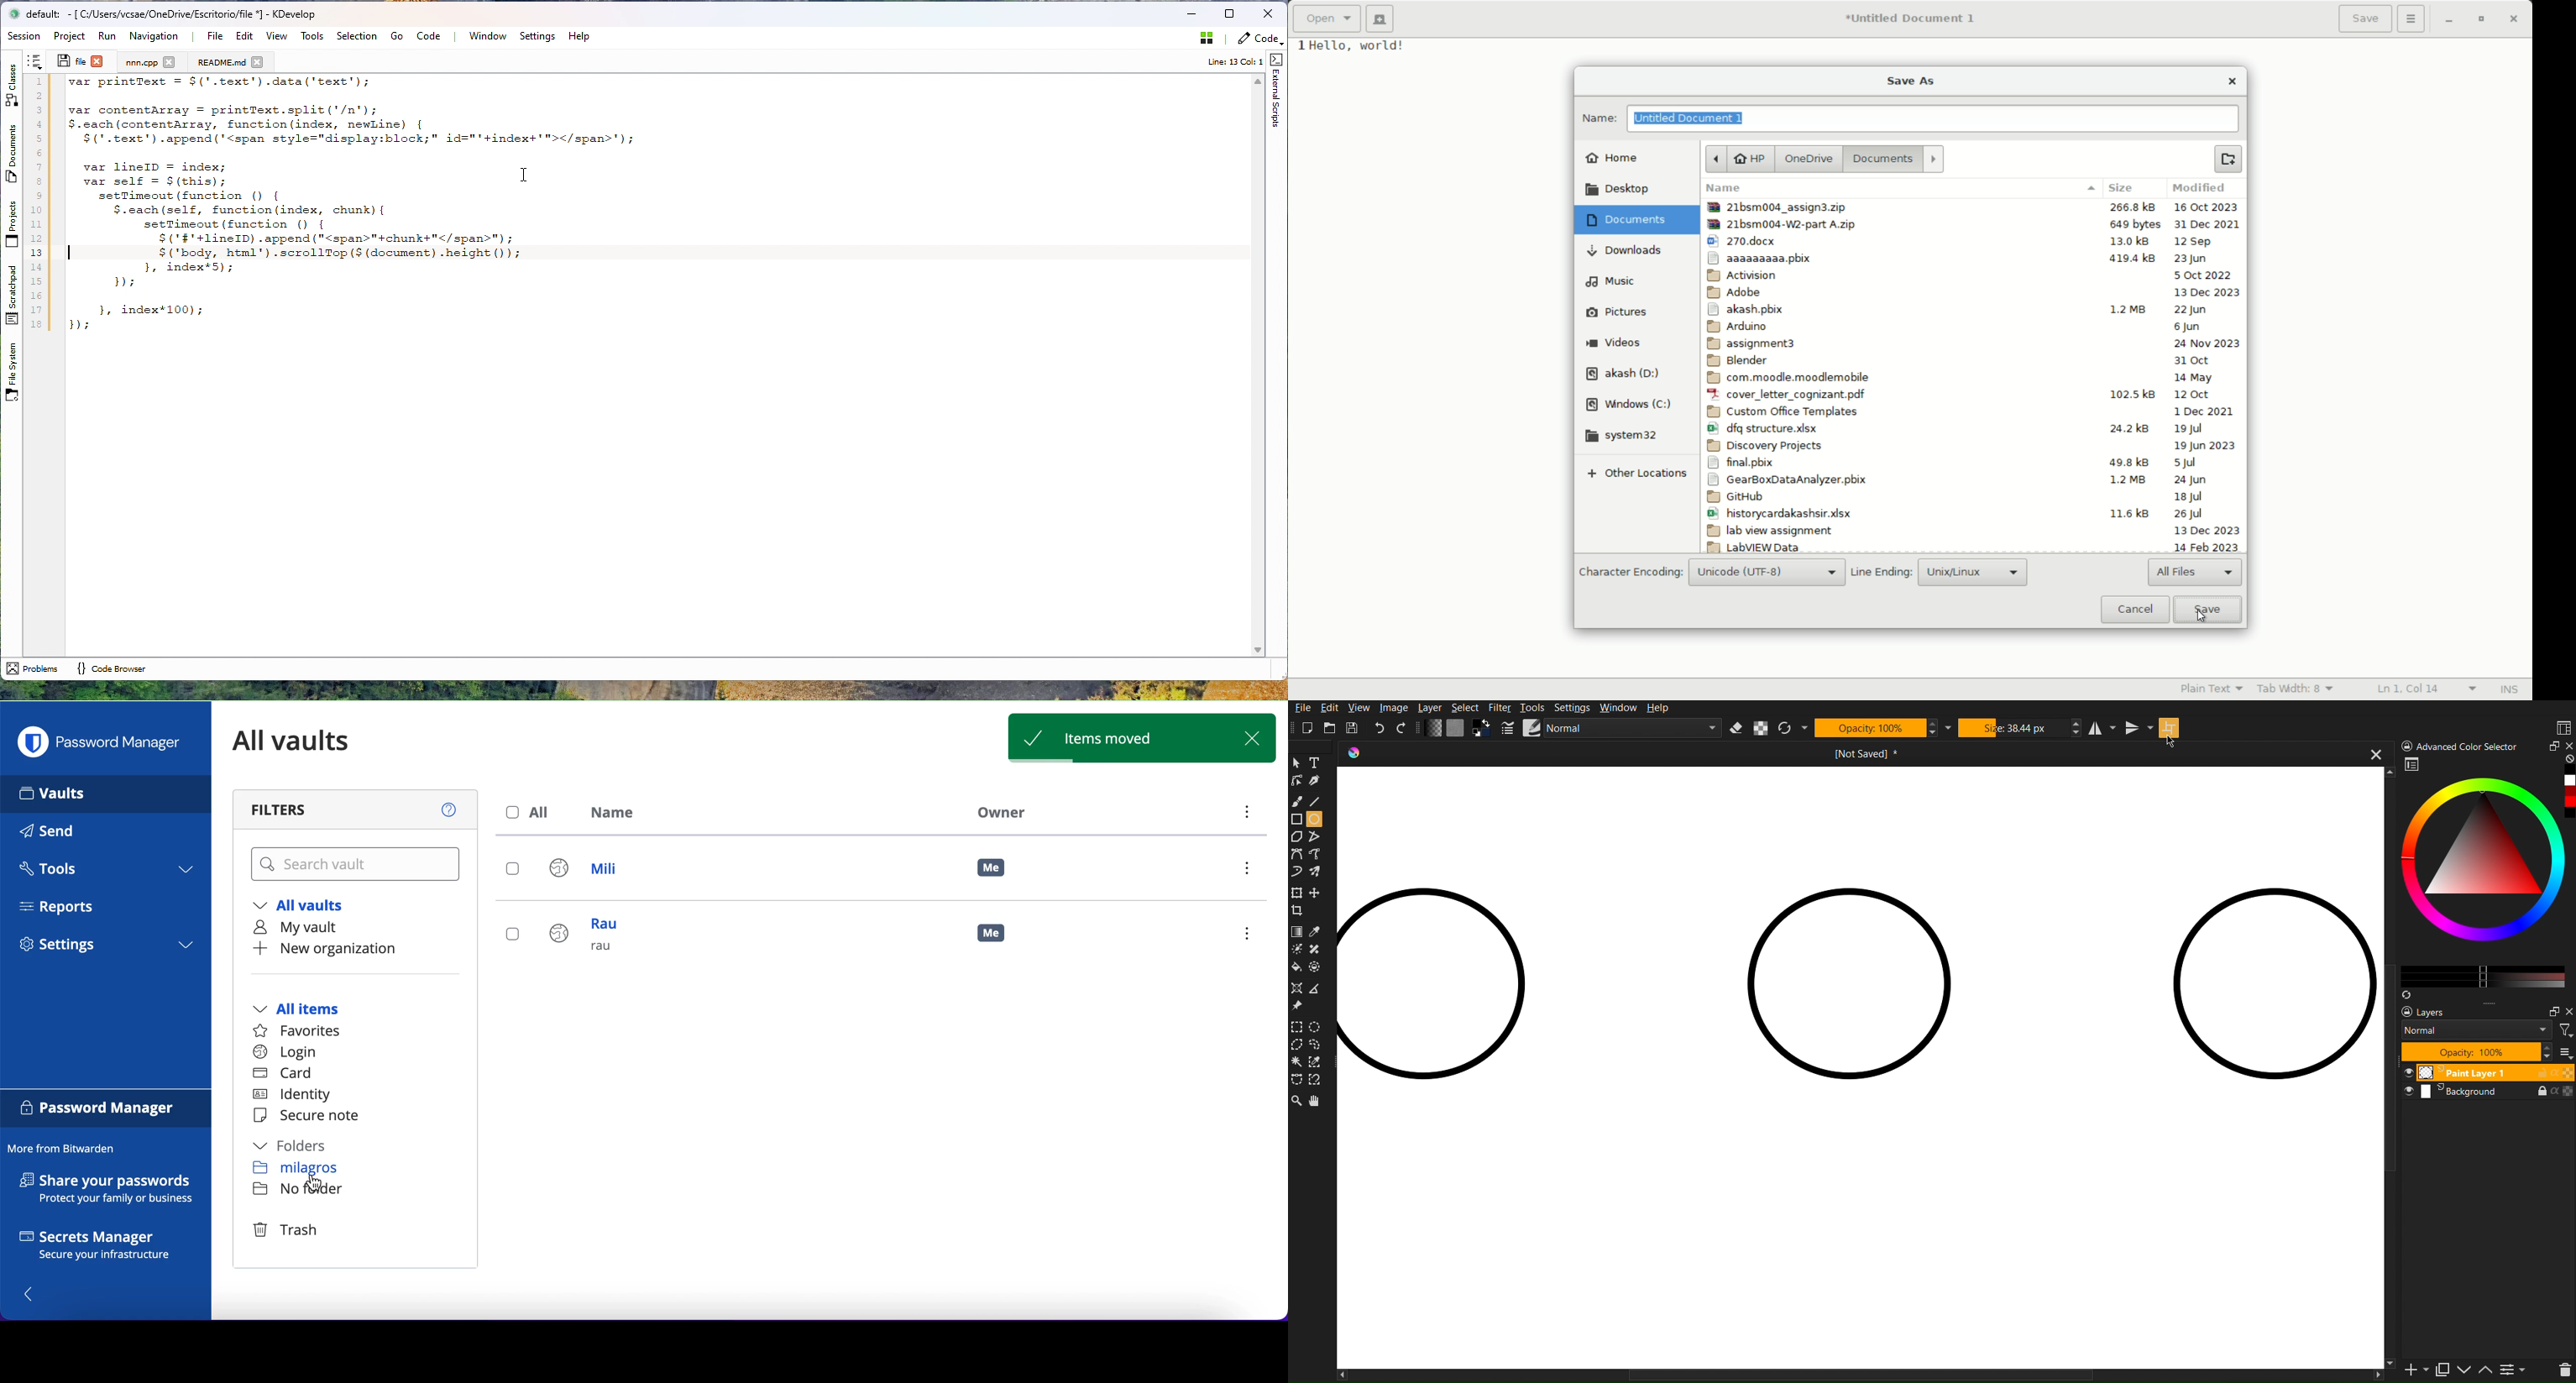 This screenshot has width=2576, height=1400. Describe the element at coordinates (1783, 159) in the screenshot. I see `HP OneDrive` at that location.